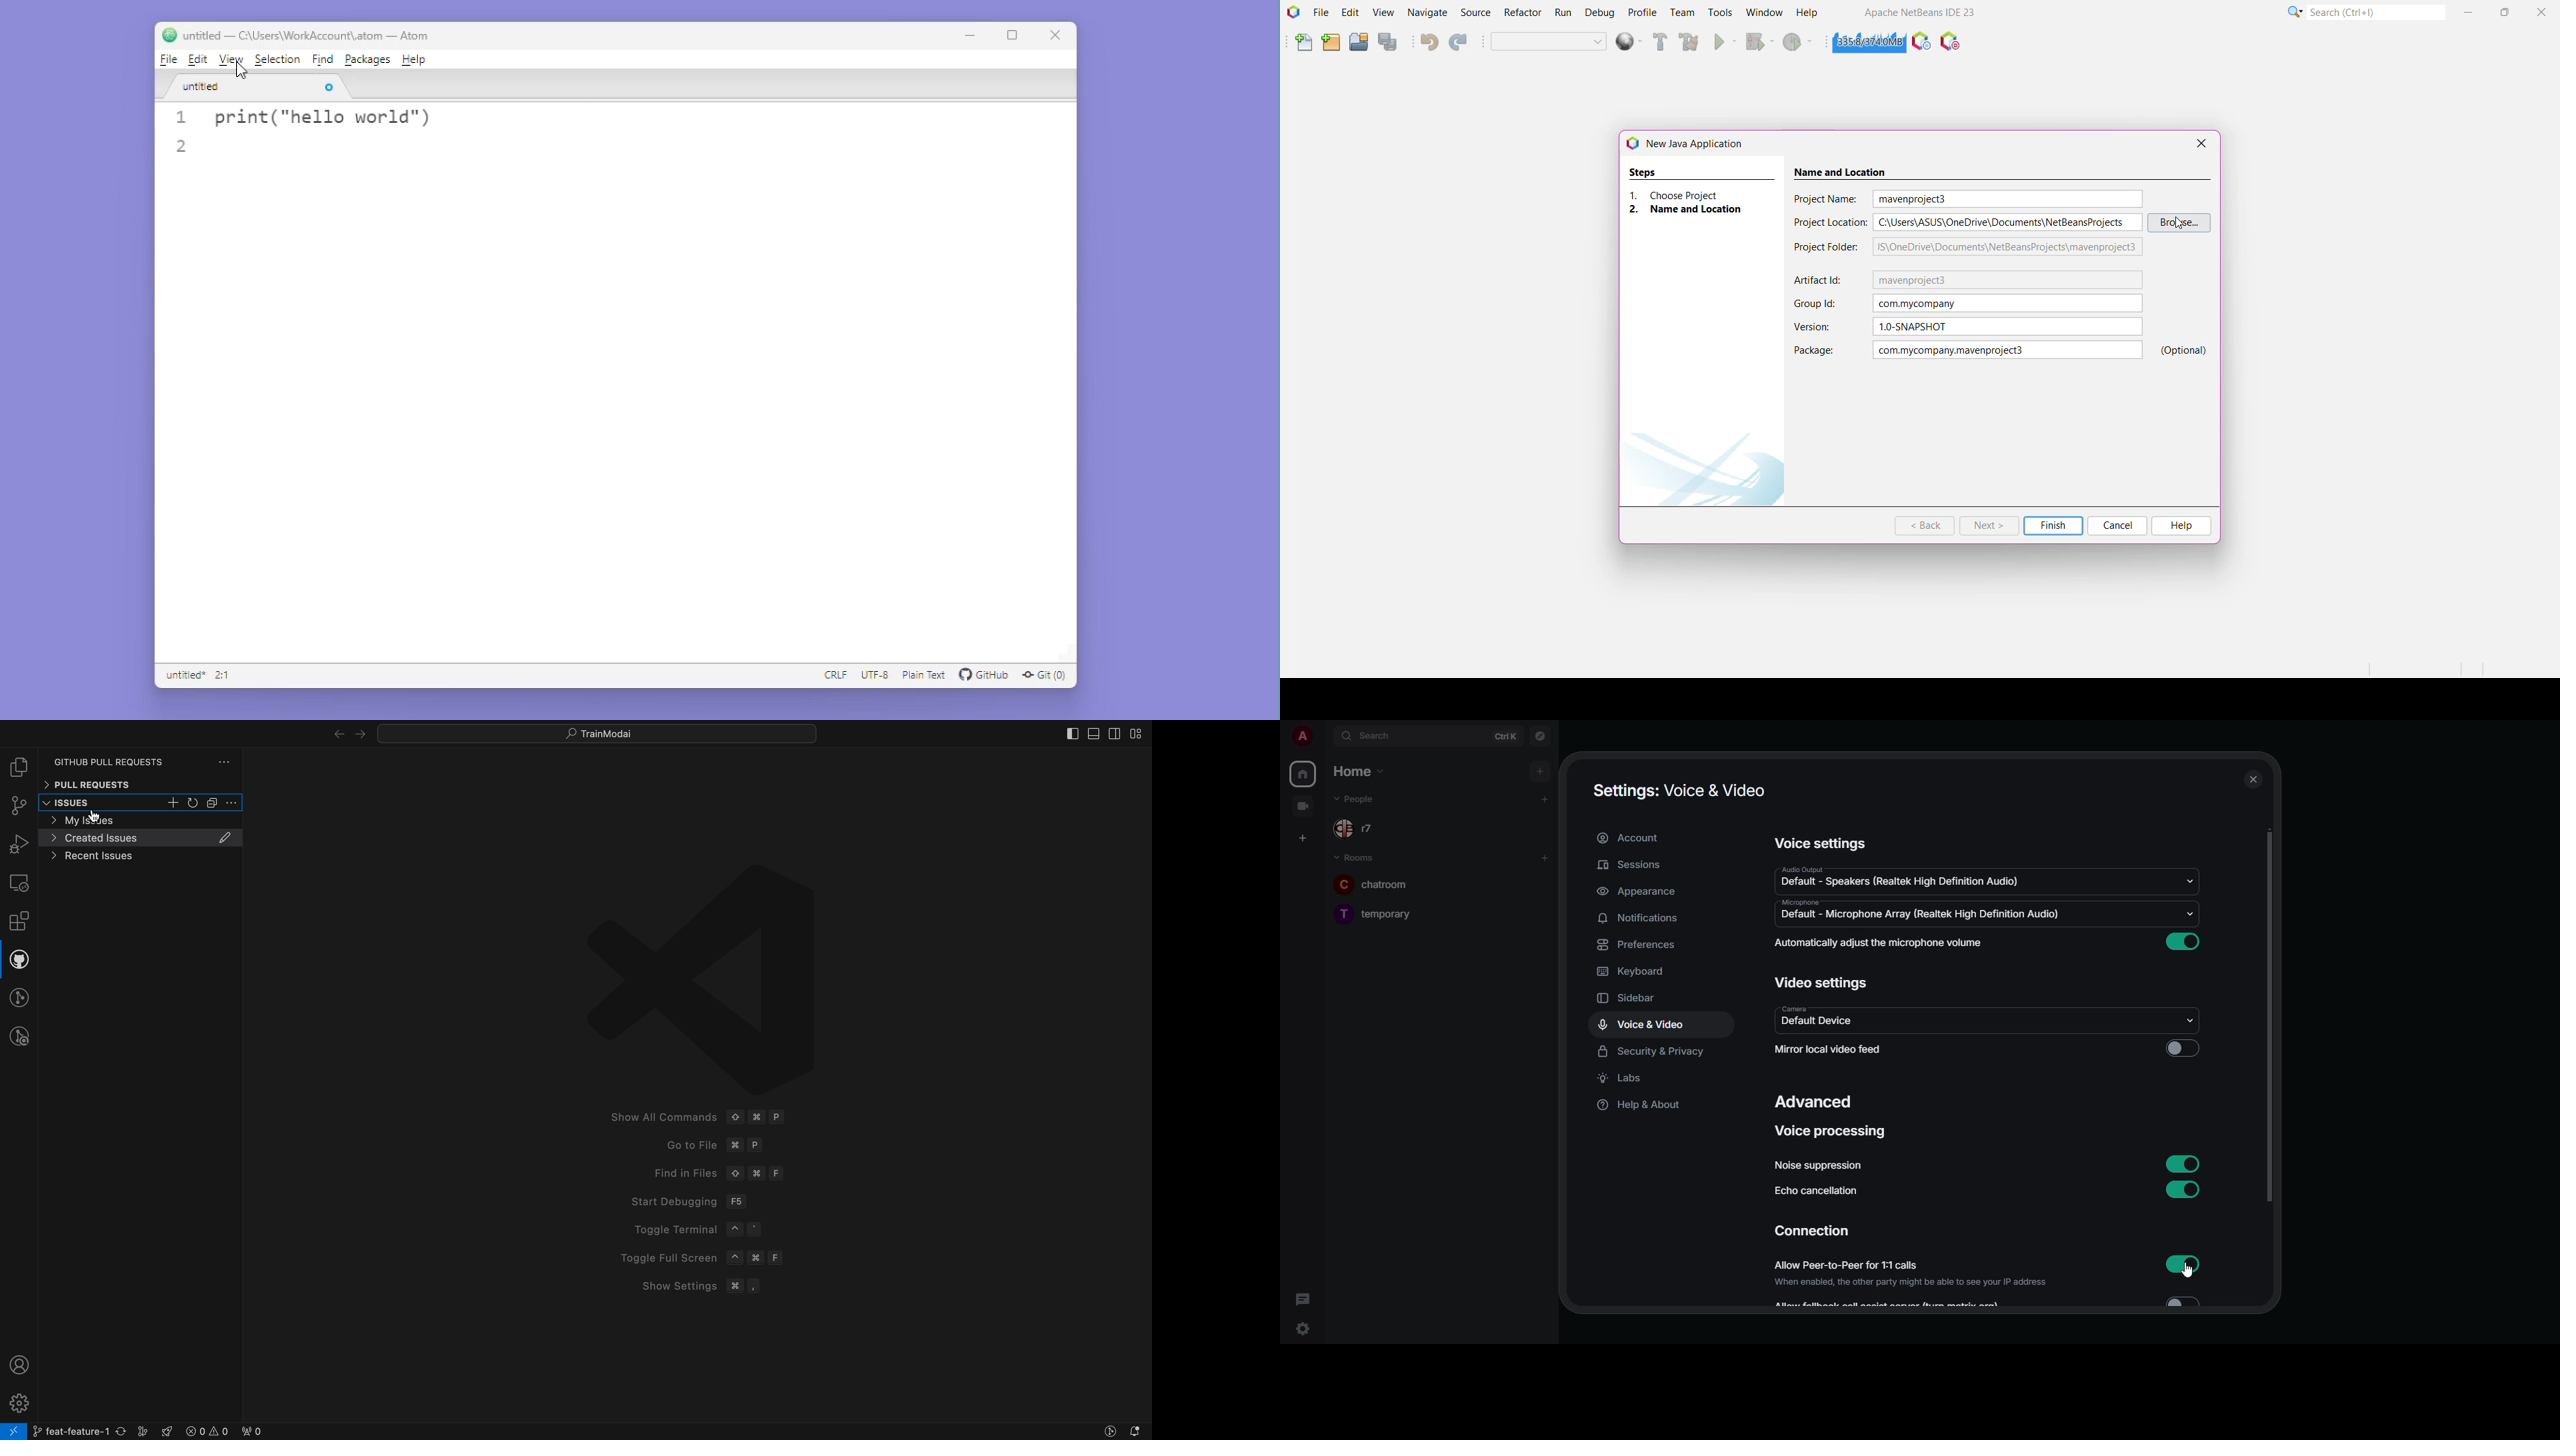  Describe the element at coordinates (20, 997) in the screenshot. I see `git lens` at that location.